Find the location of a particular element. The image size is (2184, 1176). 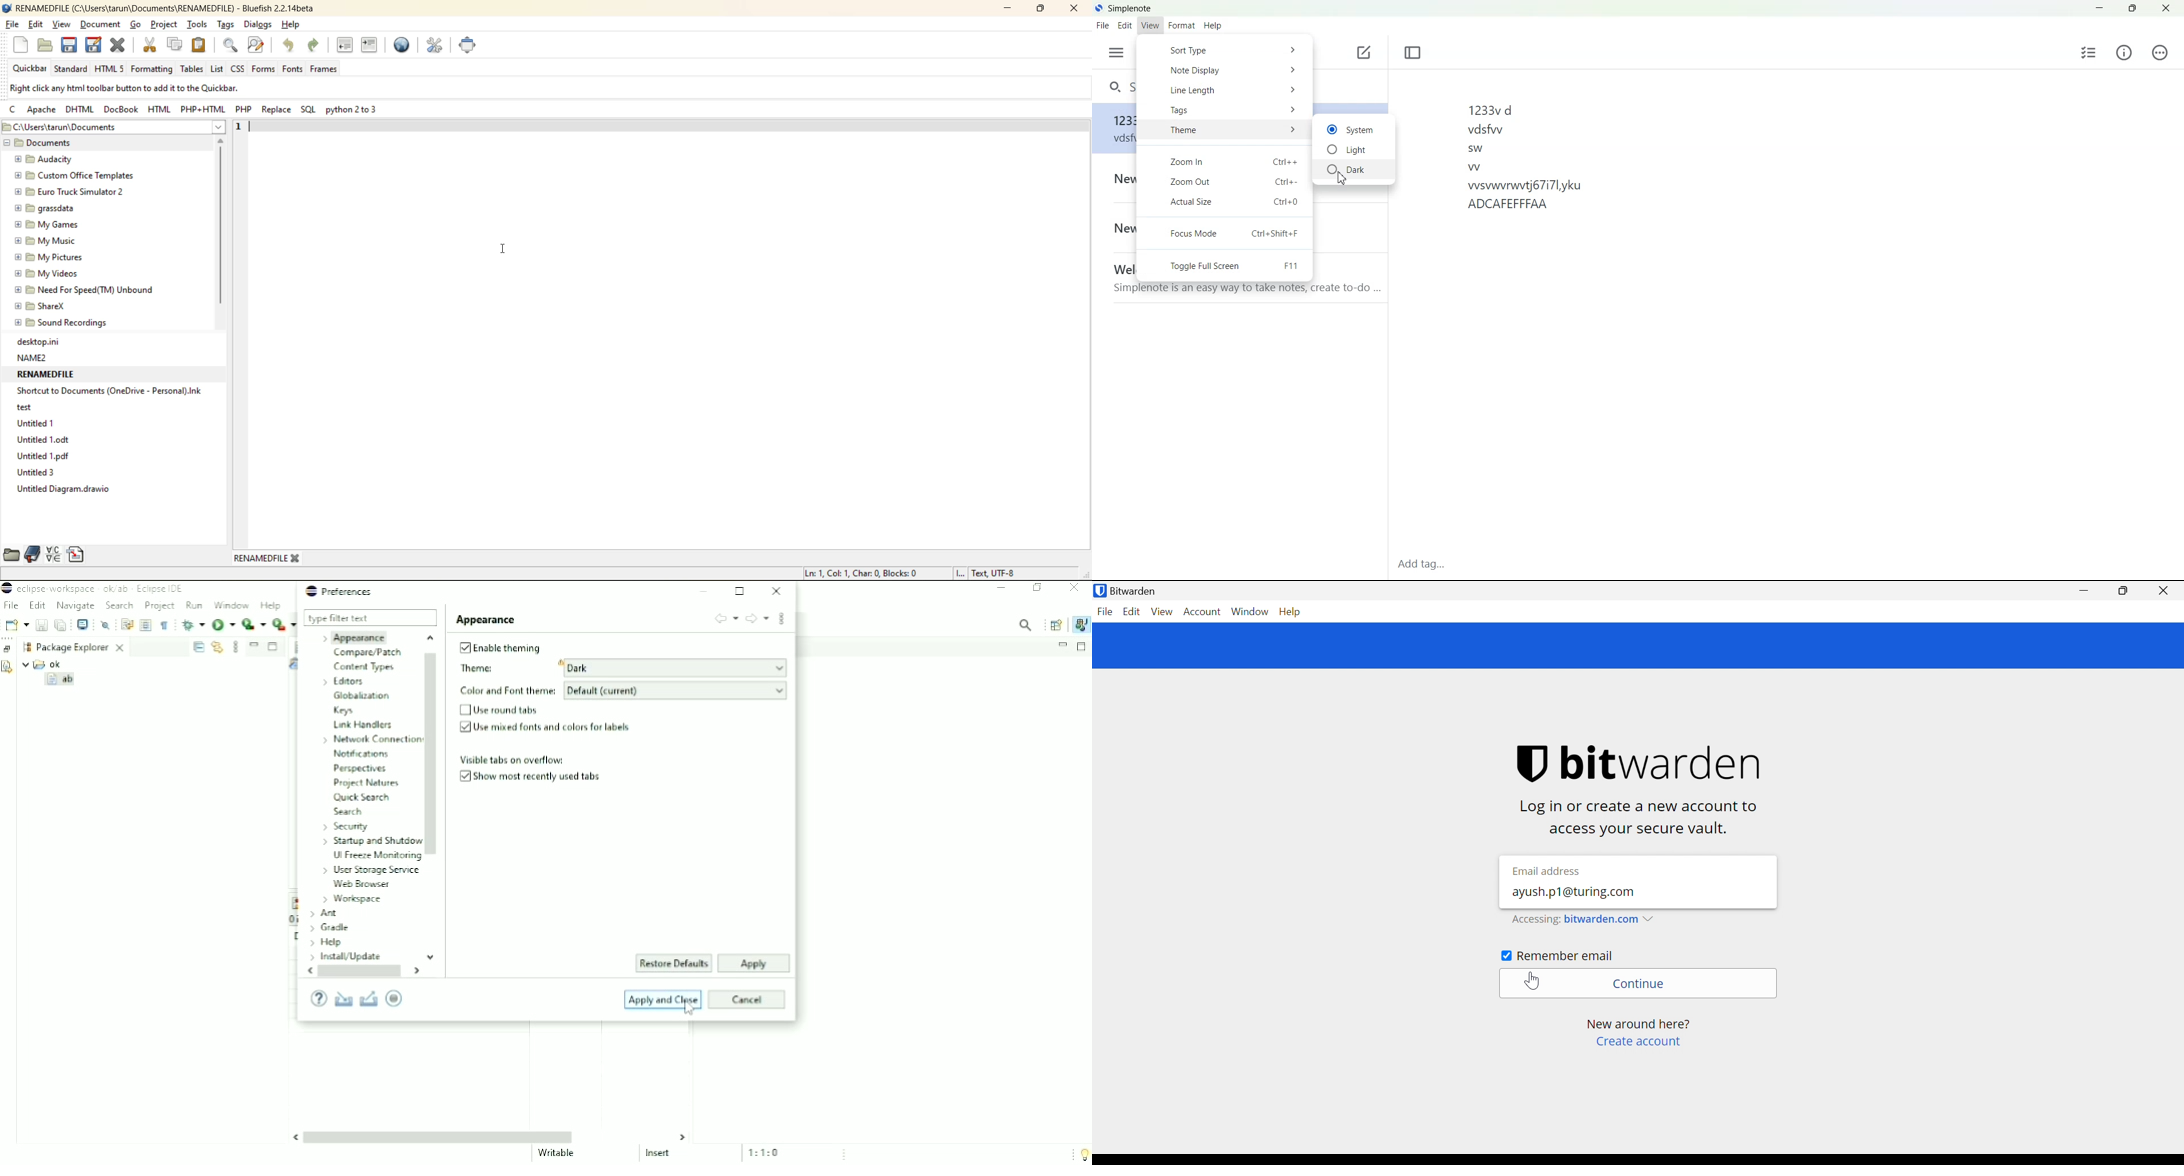

desktop.ini is located at coordinates (41, 341).